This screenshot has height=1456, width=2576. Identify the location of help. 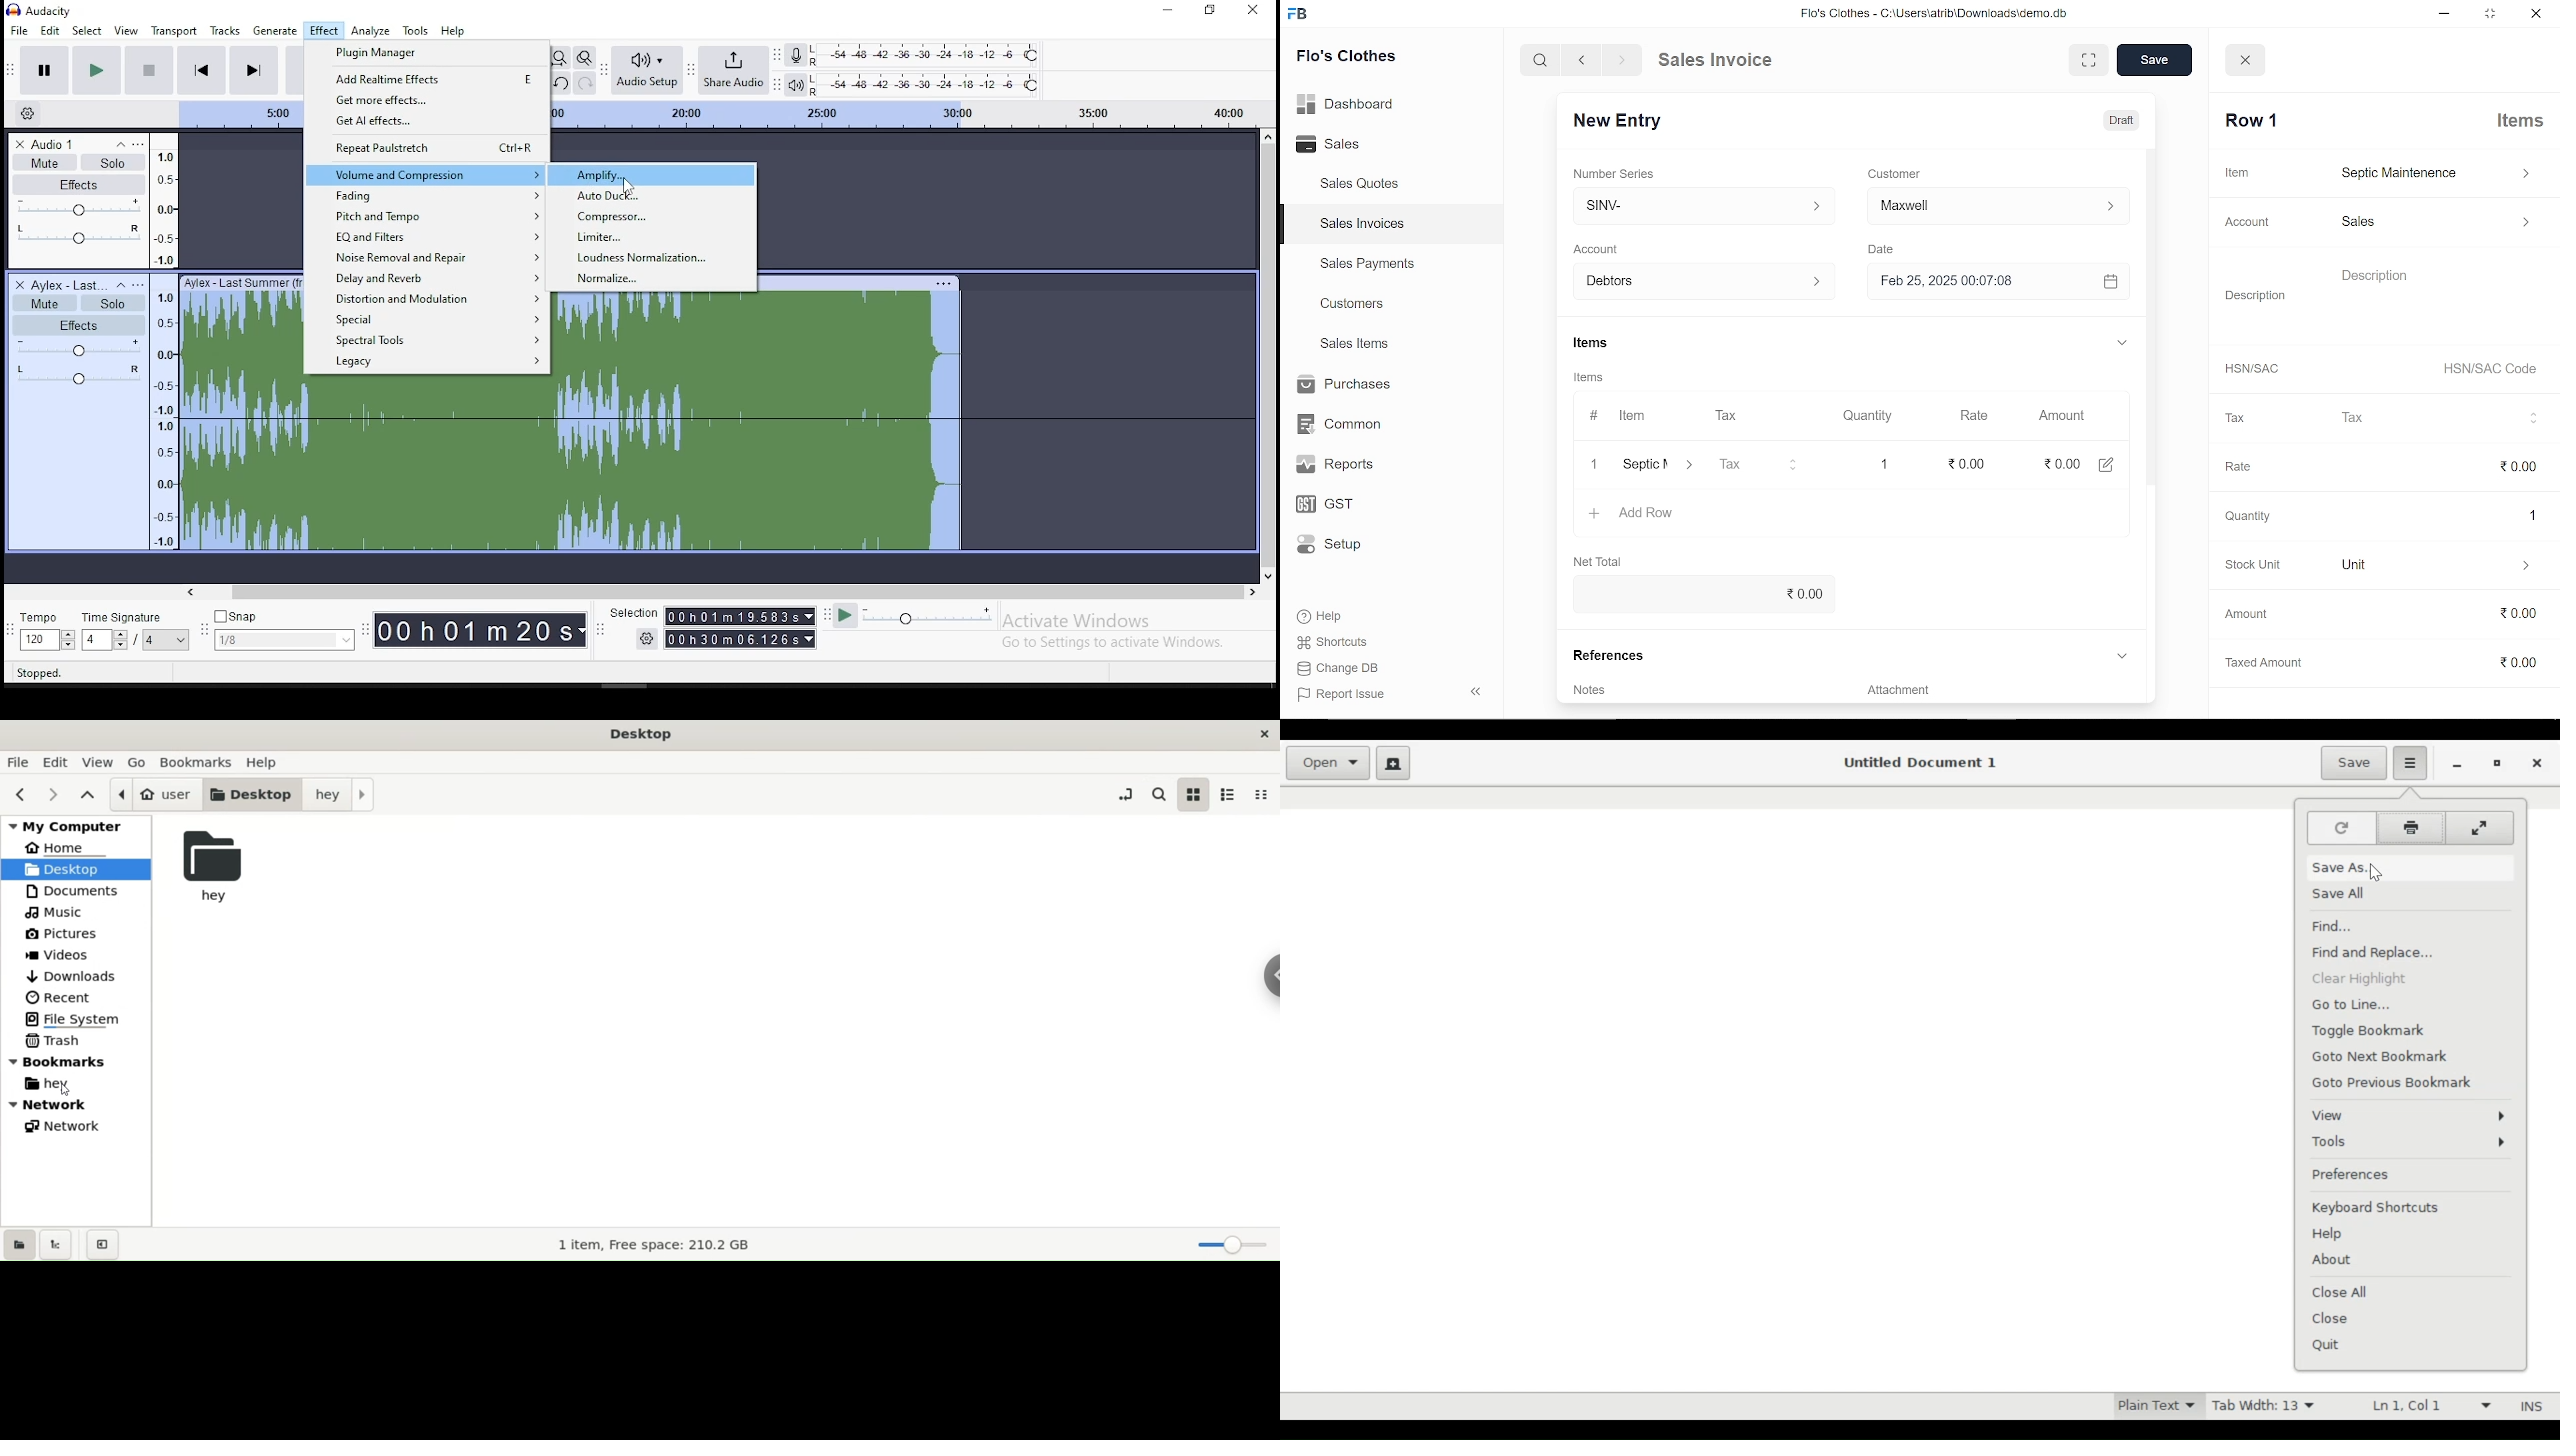
(453, 31).